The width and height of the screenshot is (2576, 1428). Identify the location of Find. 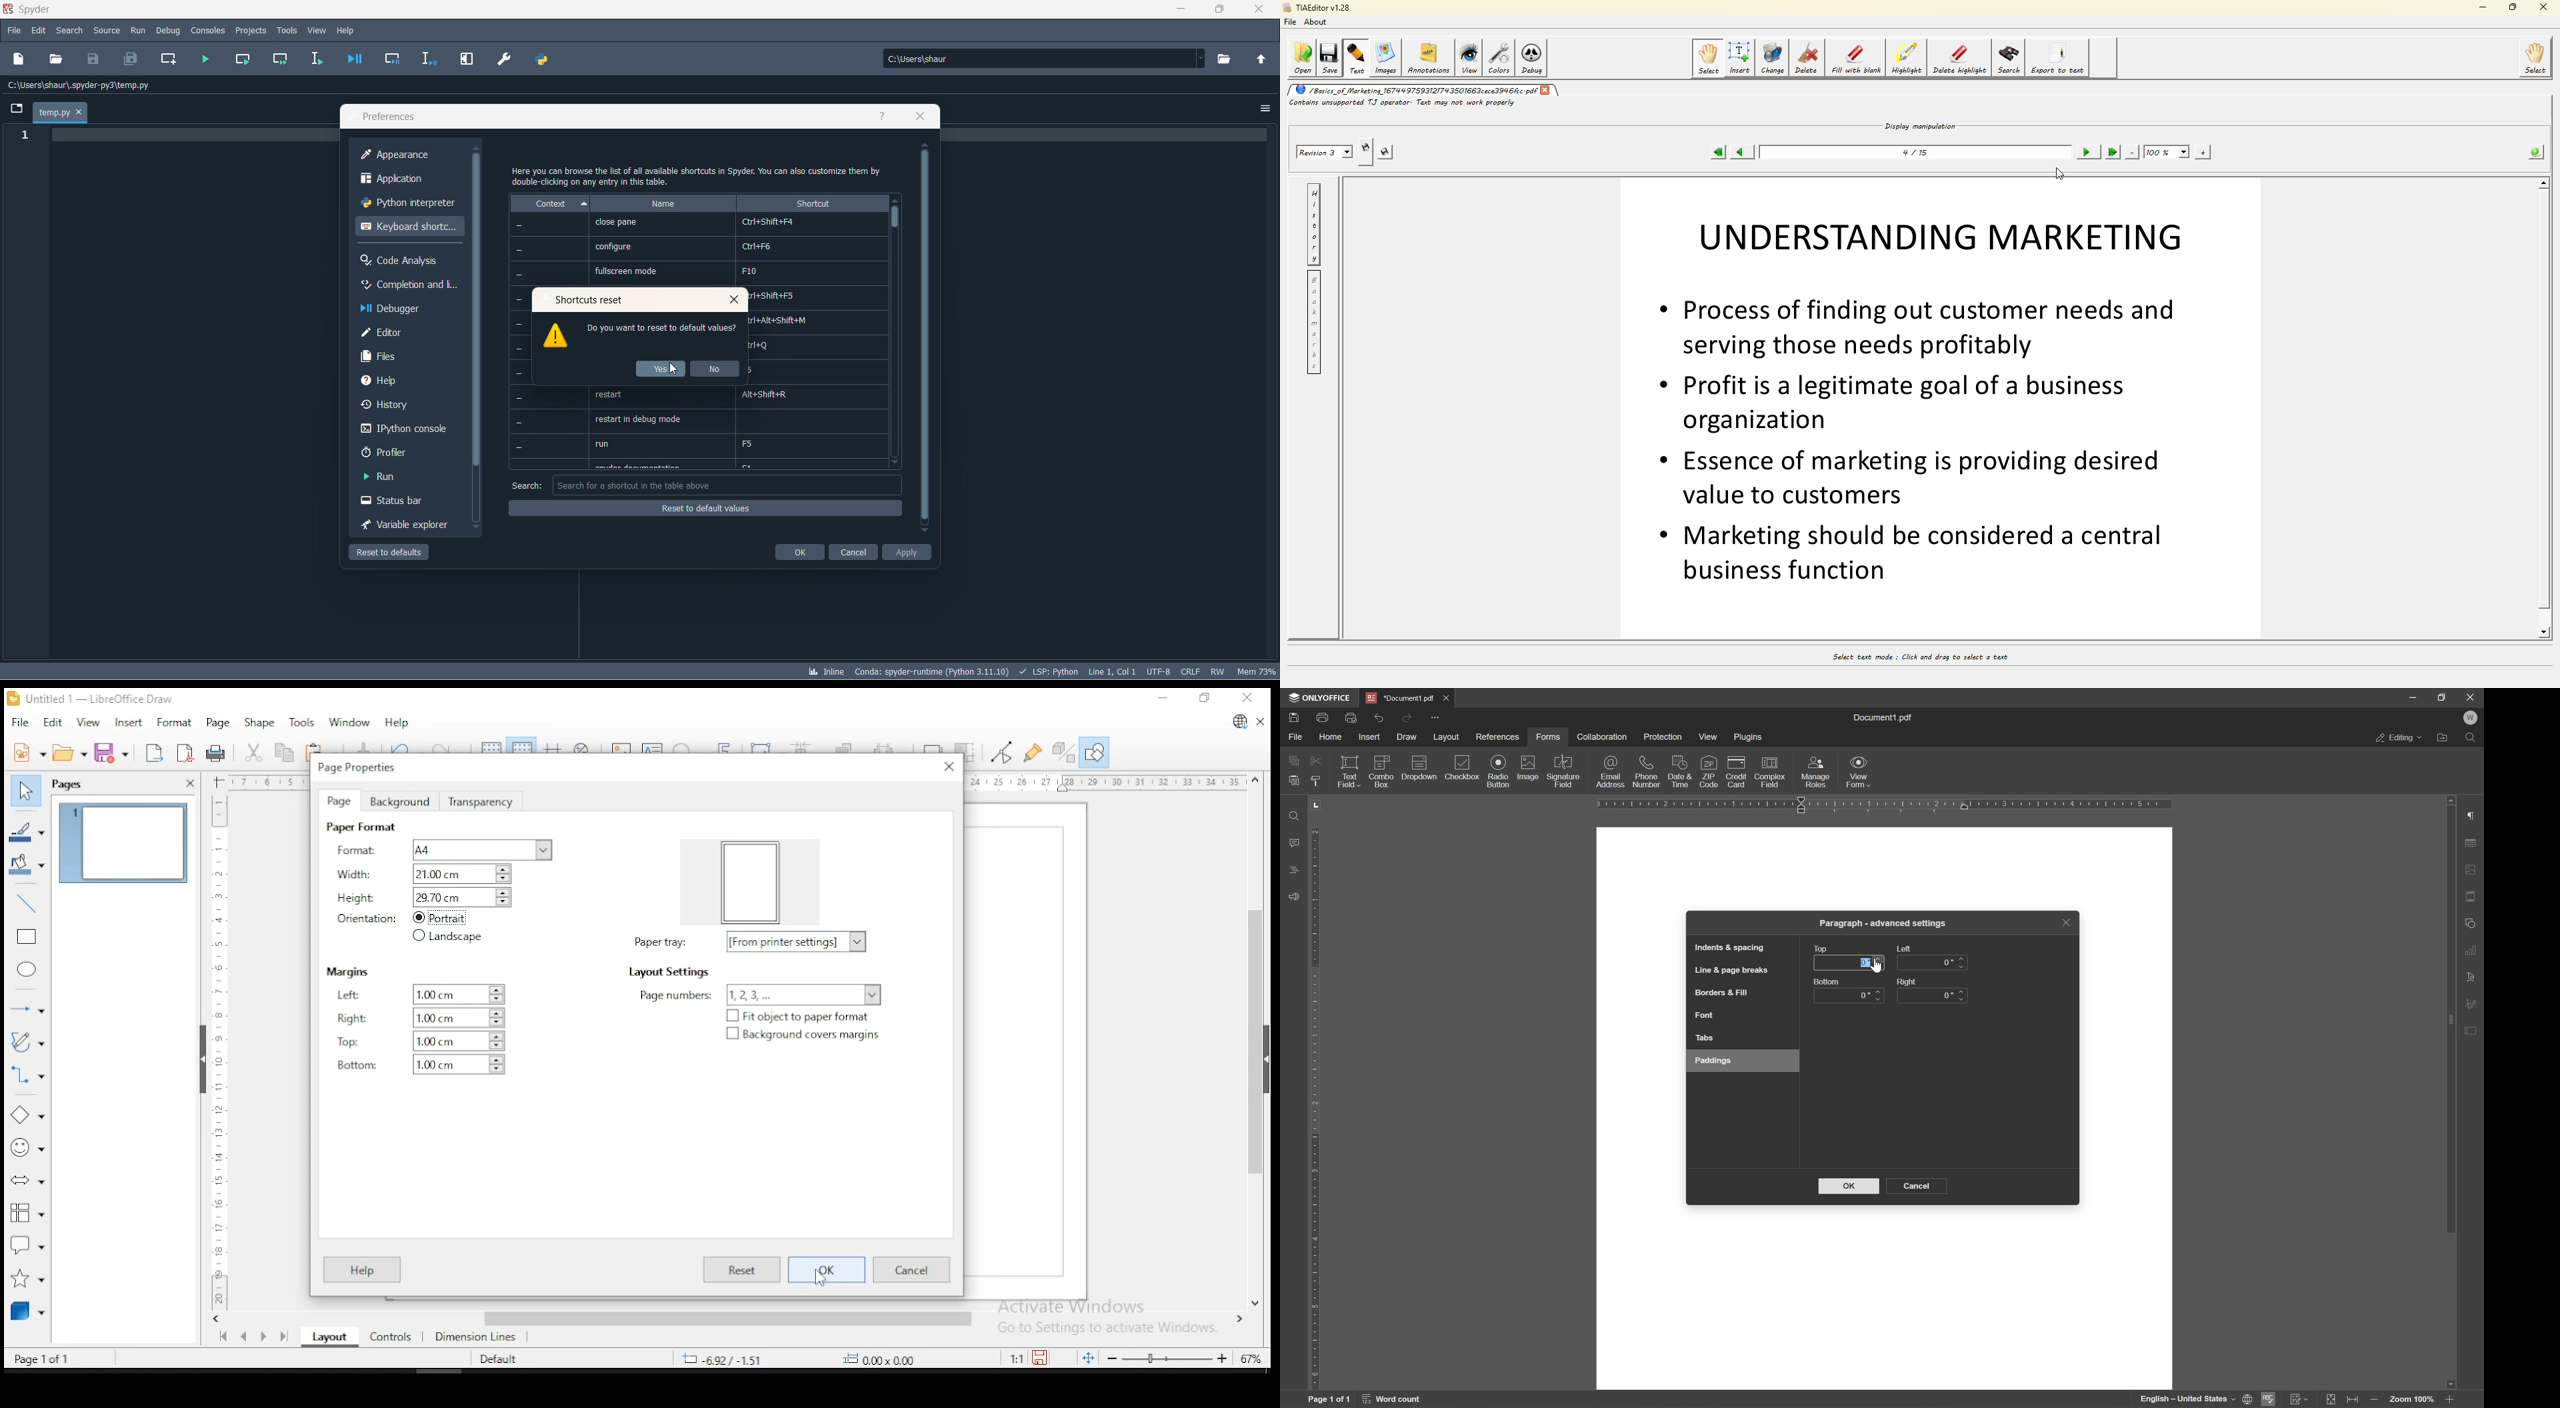
(2474, 740).